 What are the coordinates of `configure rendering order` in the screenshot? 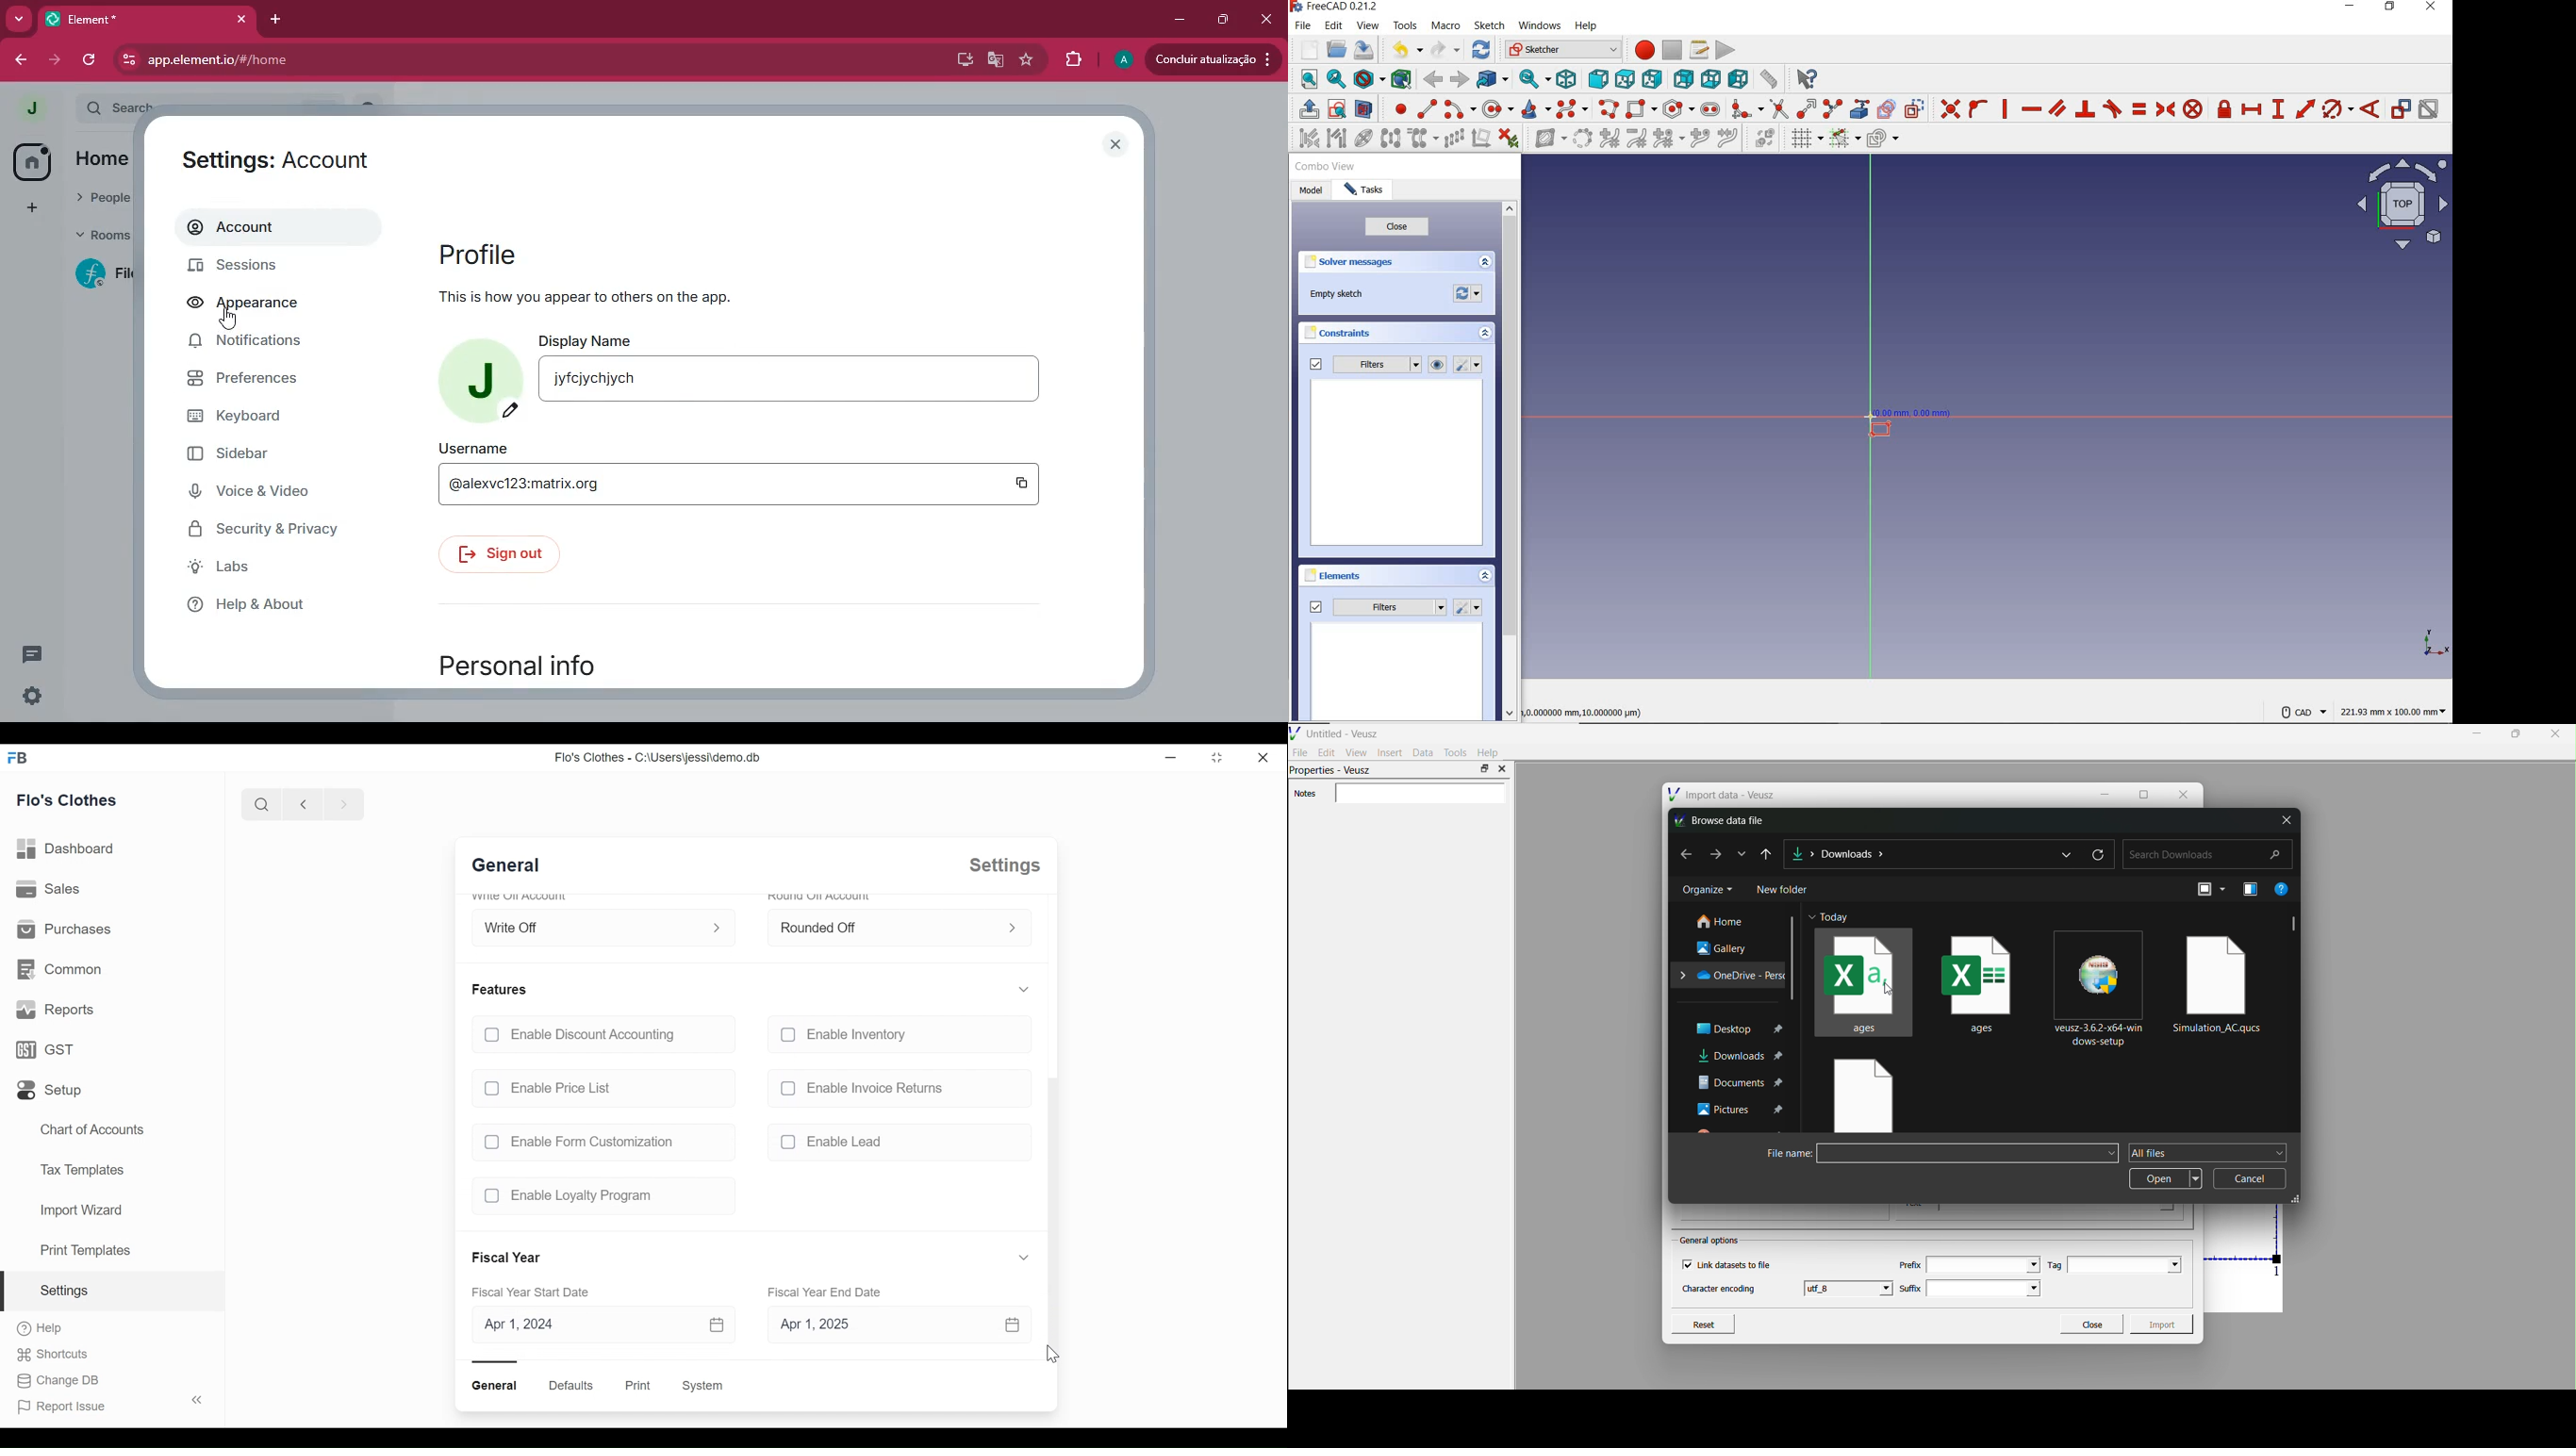 It's located at (1882, 137).